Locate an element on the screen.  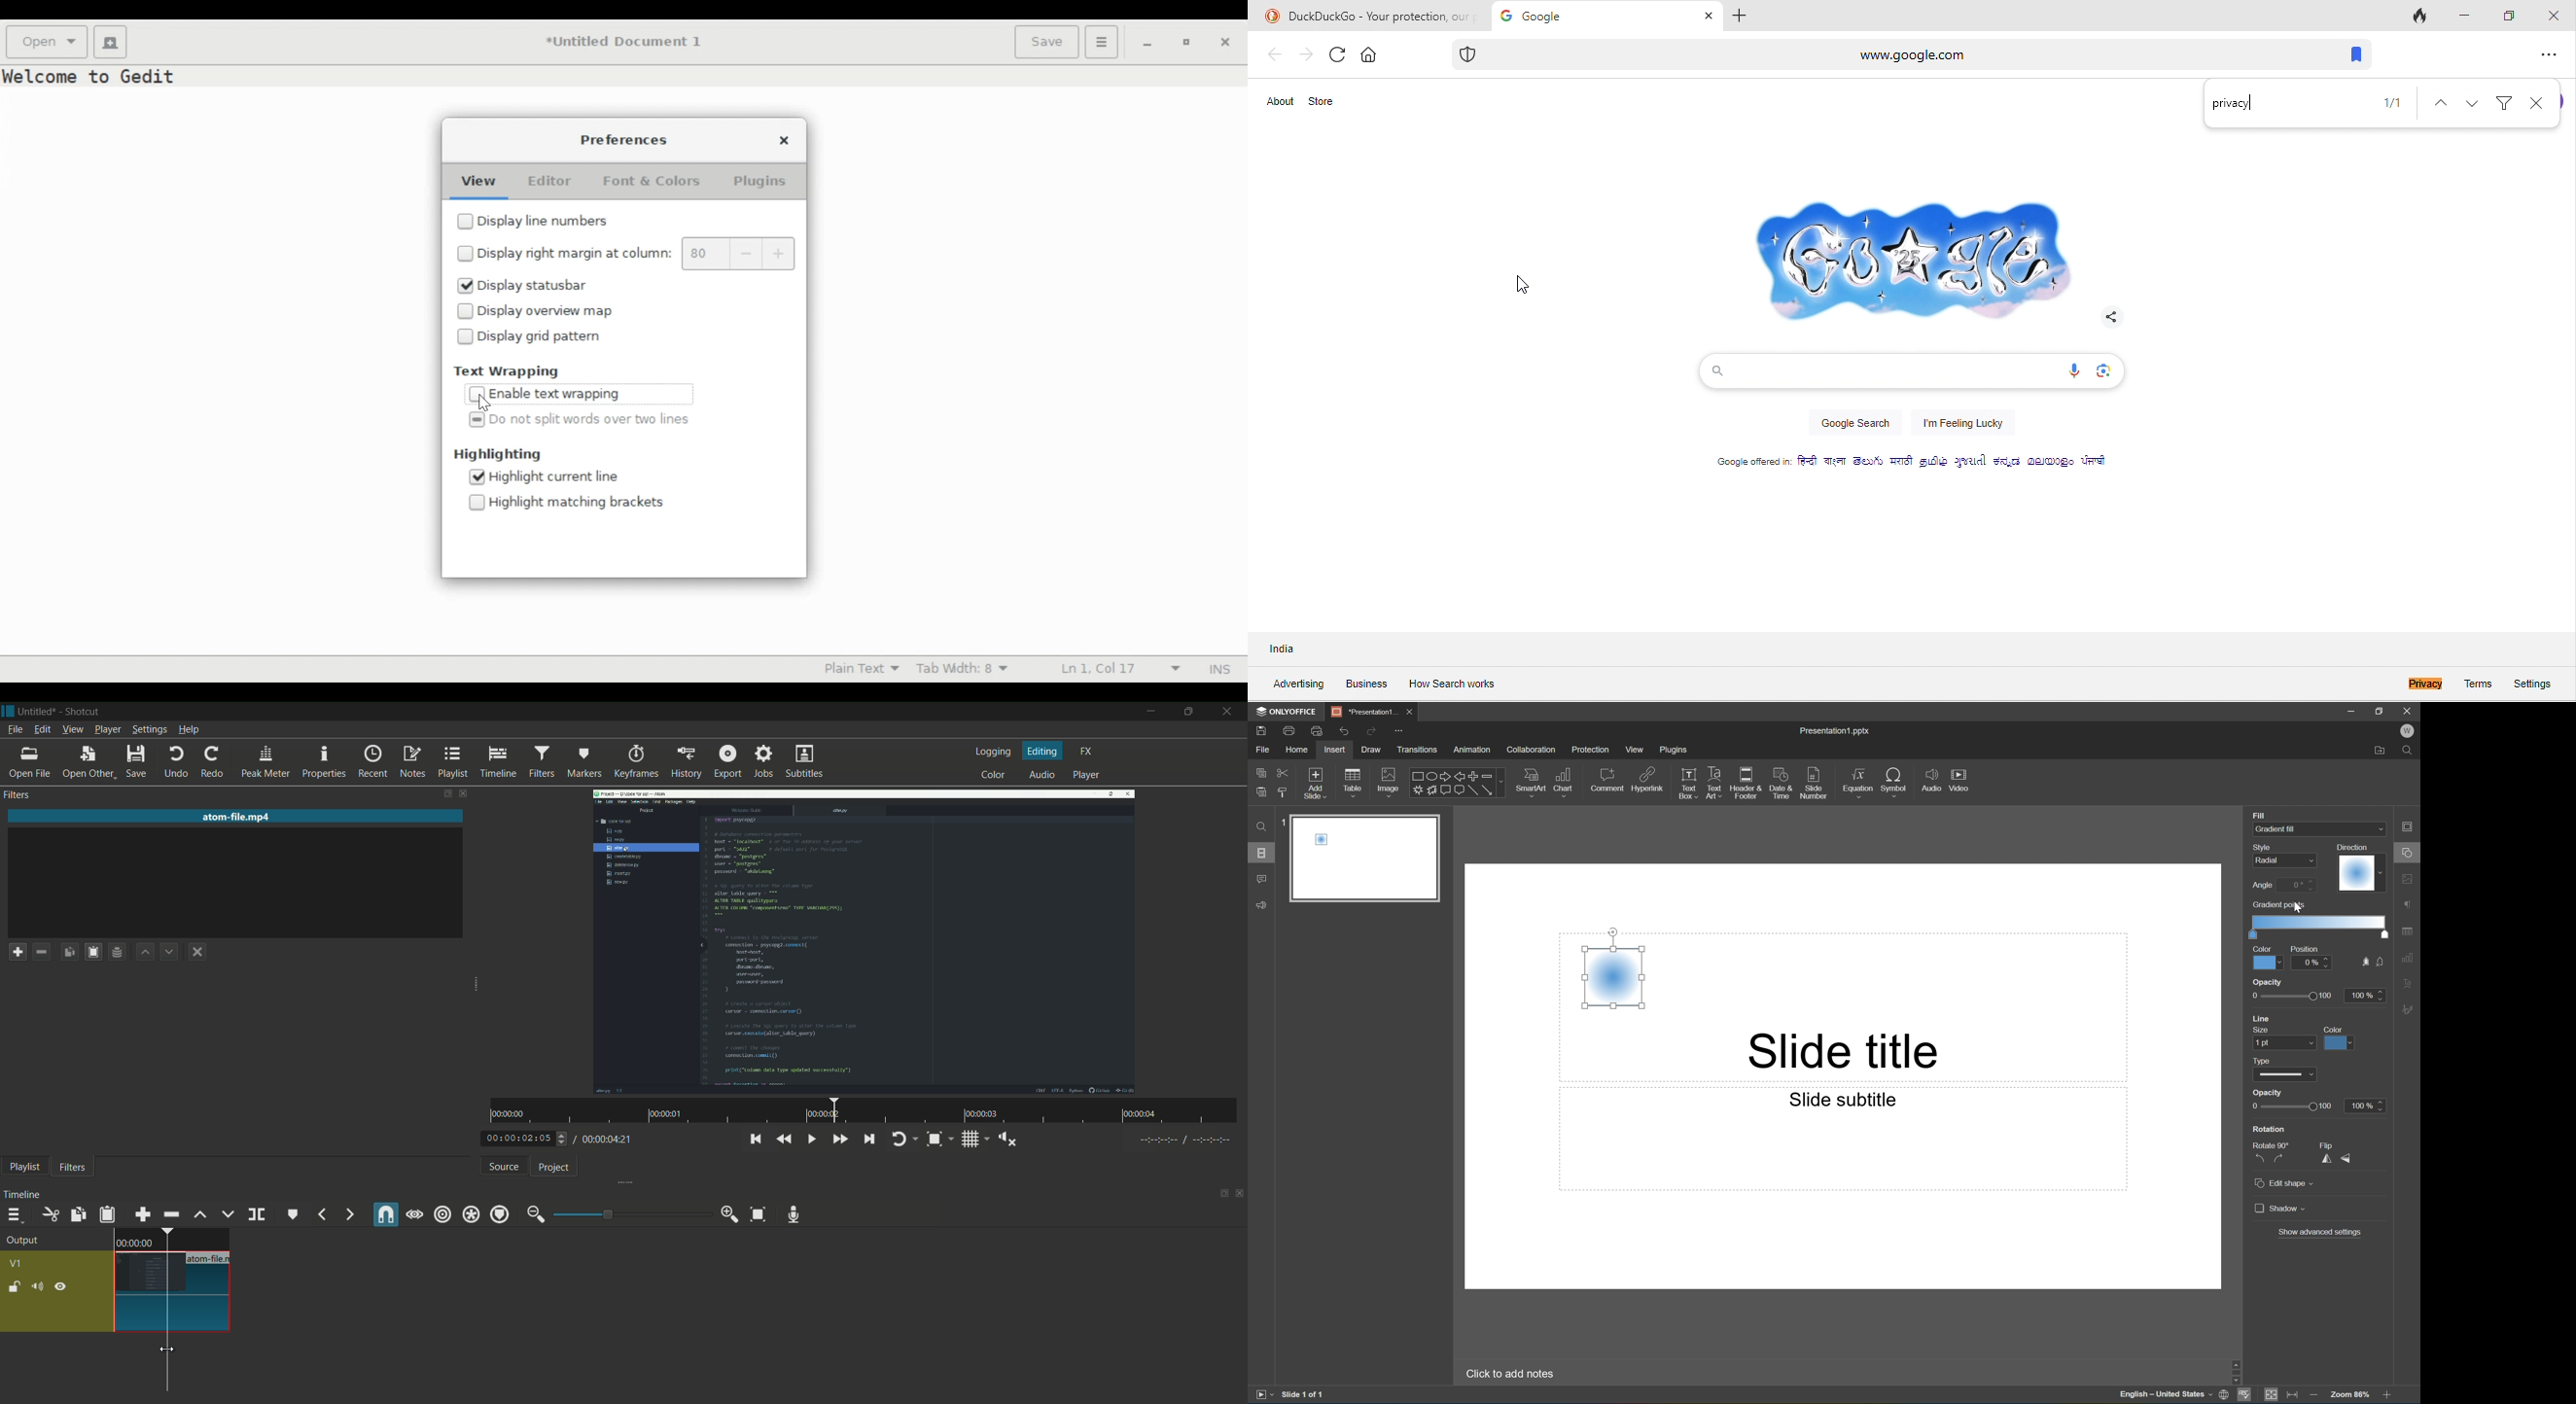
Cursor is located at coordinates (2300, 906).